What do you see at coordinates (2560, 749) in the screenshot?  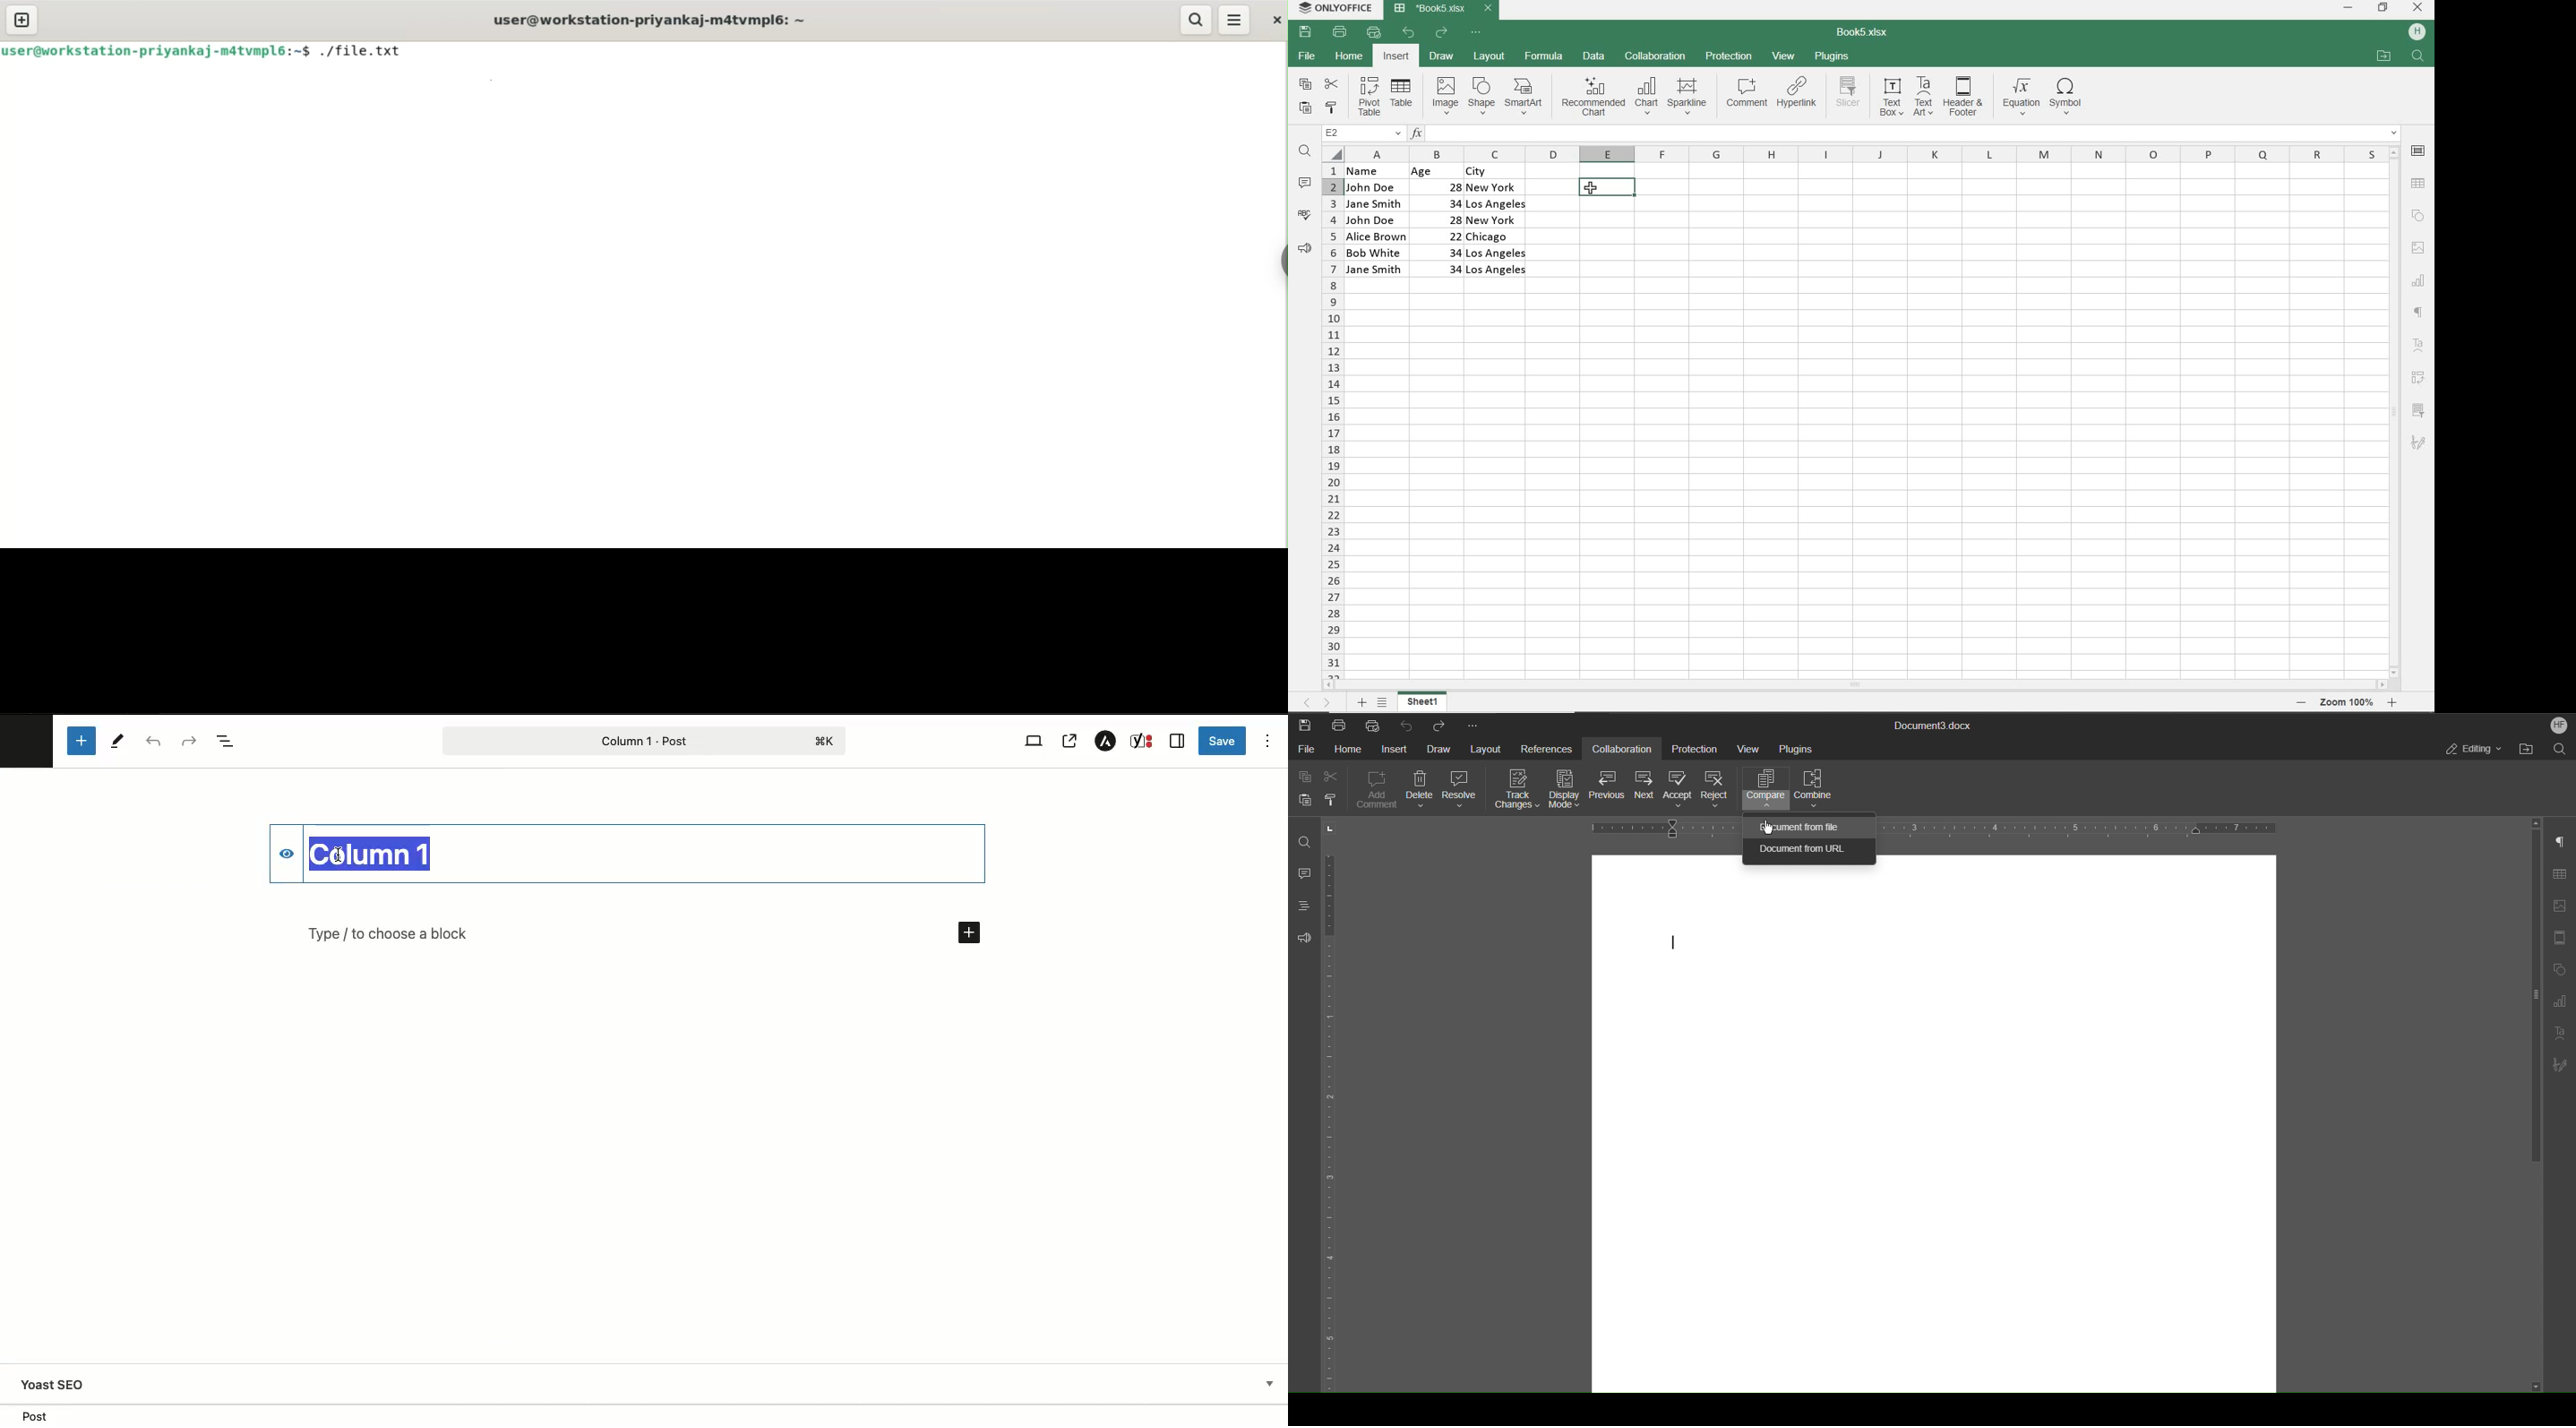 I see `Search` at bounding box center [2560, 749].